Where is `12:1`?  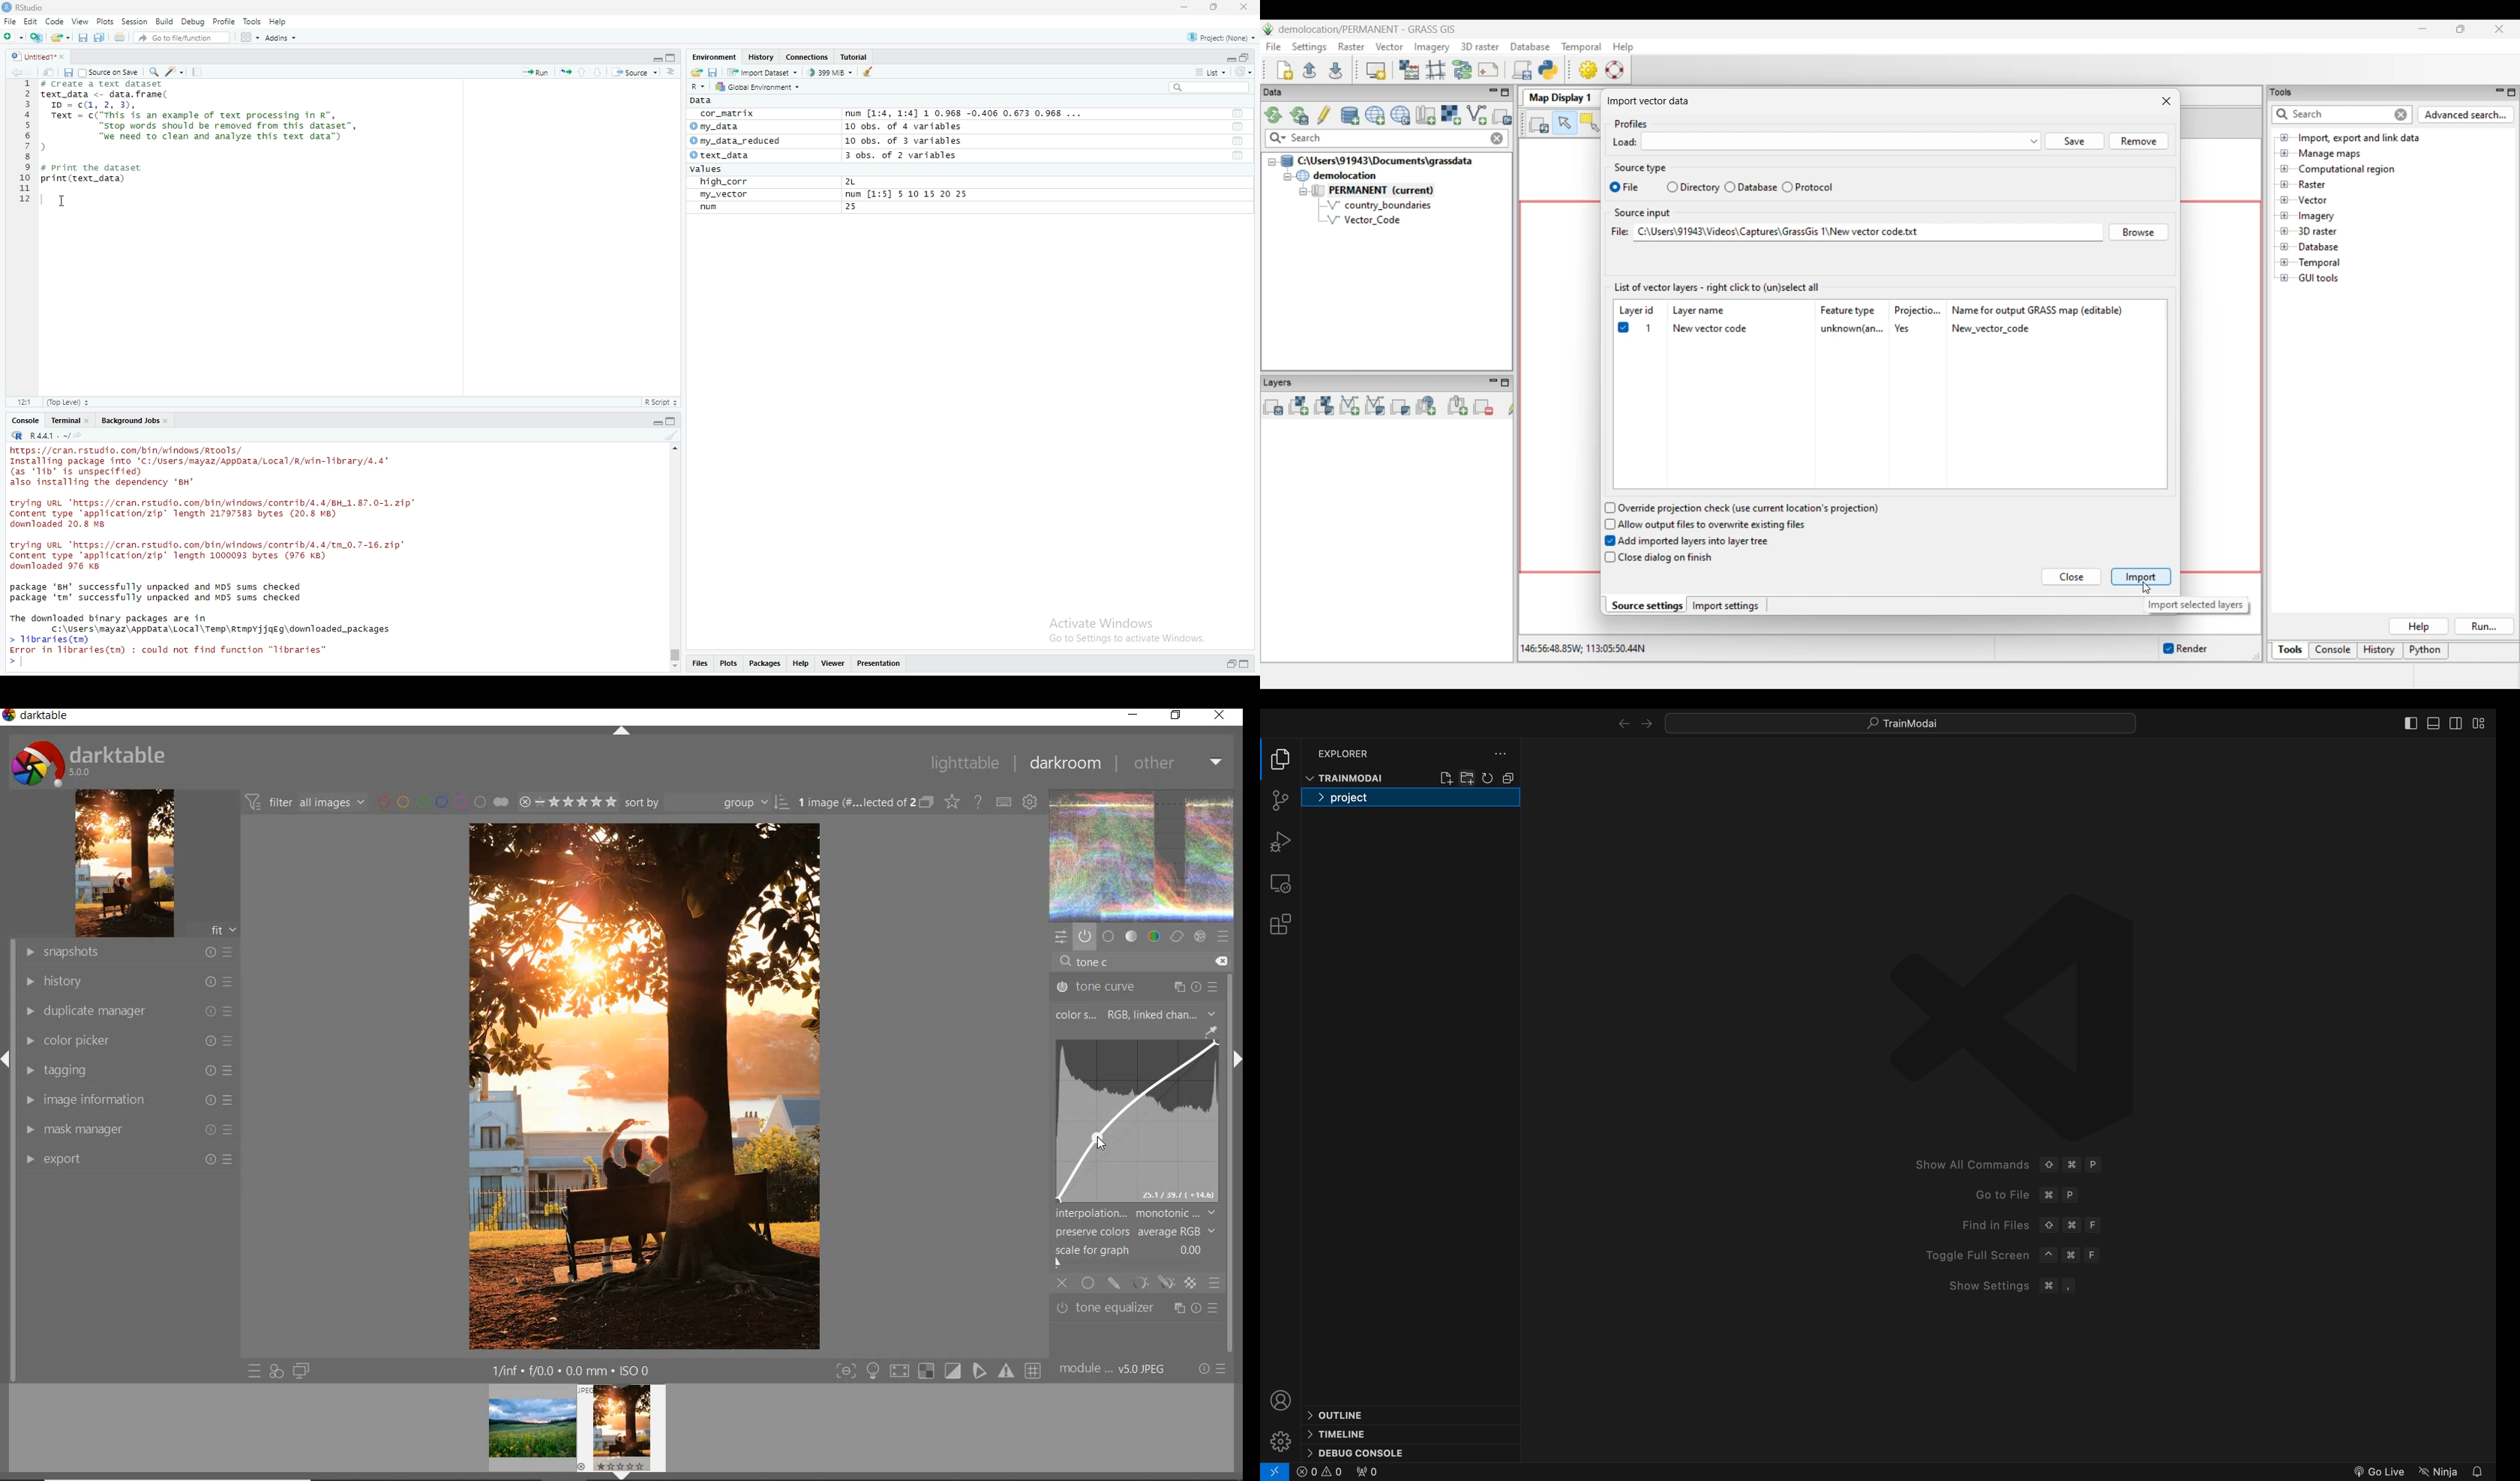 12:1 is located at coordinates (25, 402).